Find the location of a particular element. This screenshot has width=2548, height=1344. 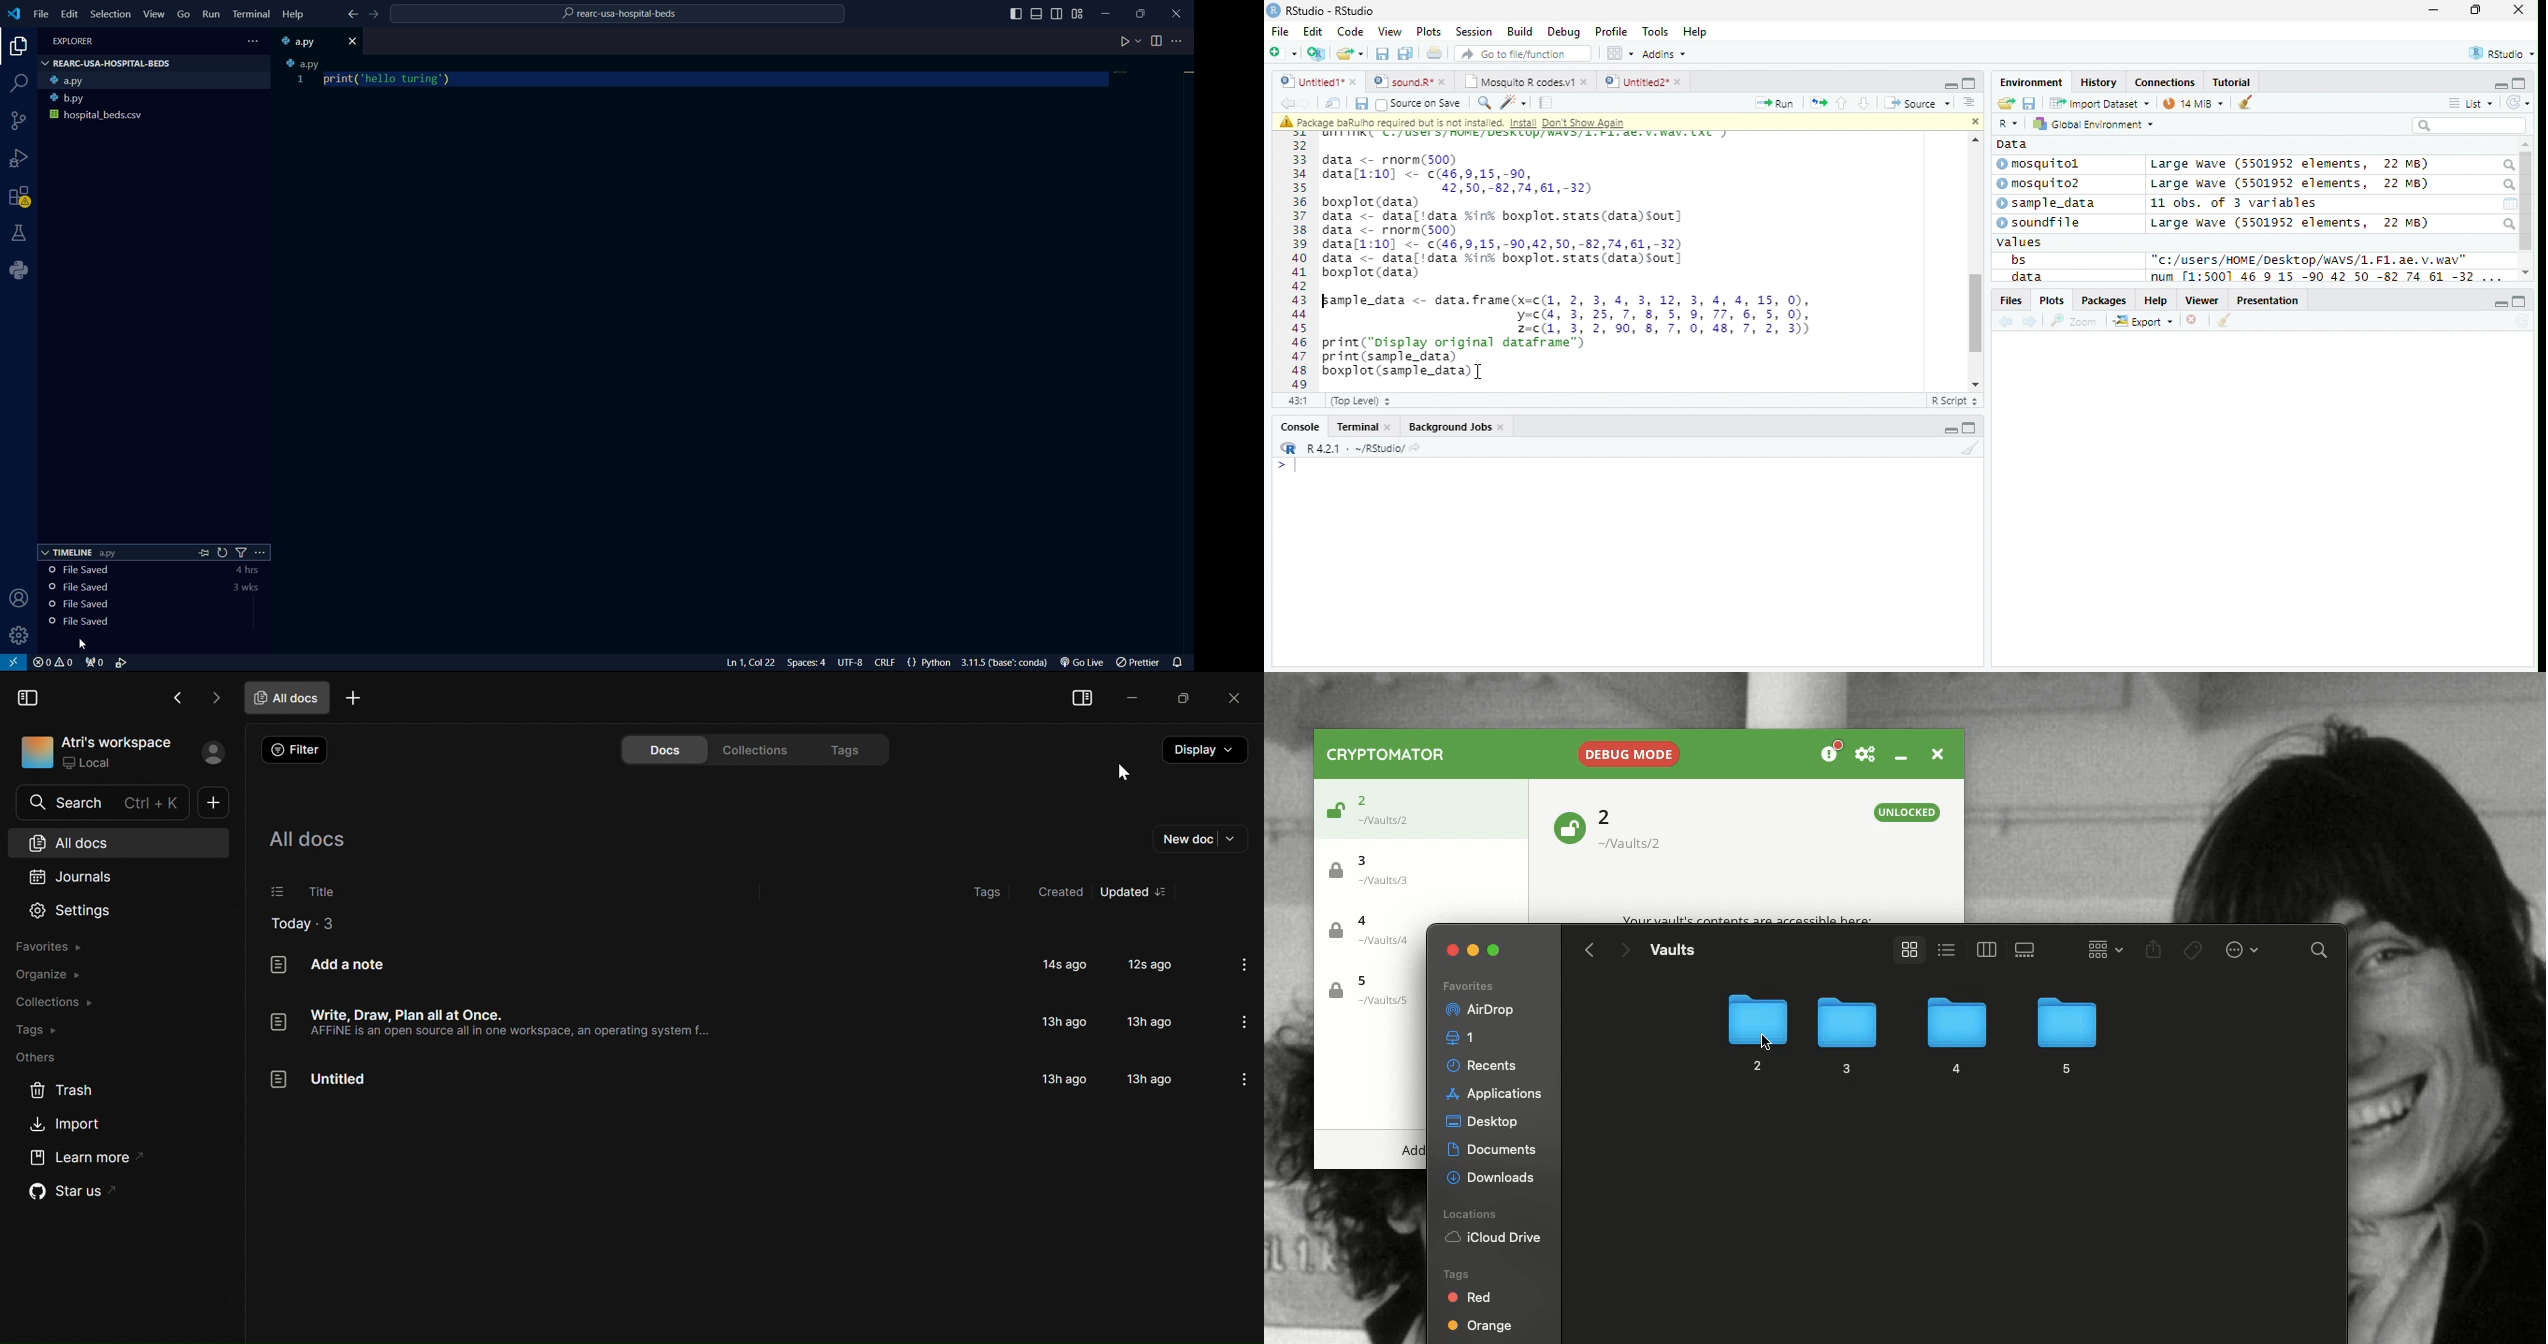

hospital_beds.csv file is located at coordinates (154, 118).